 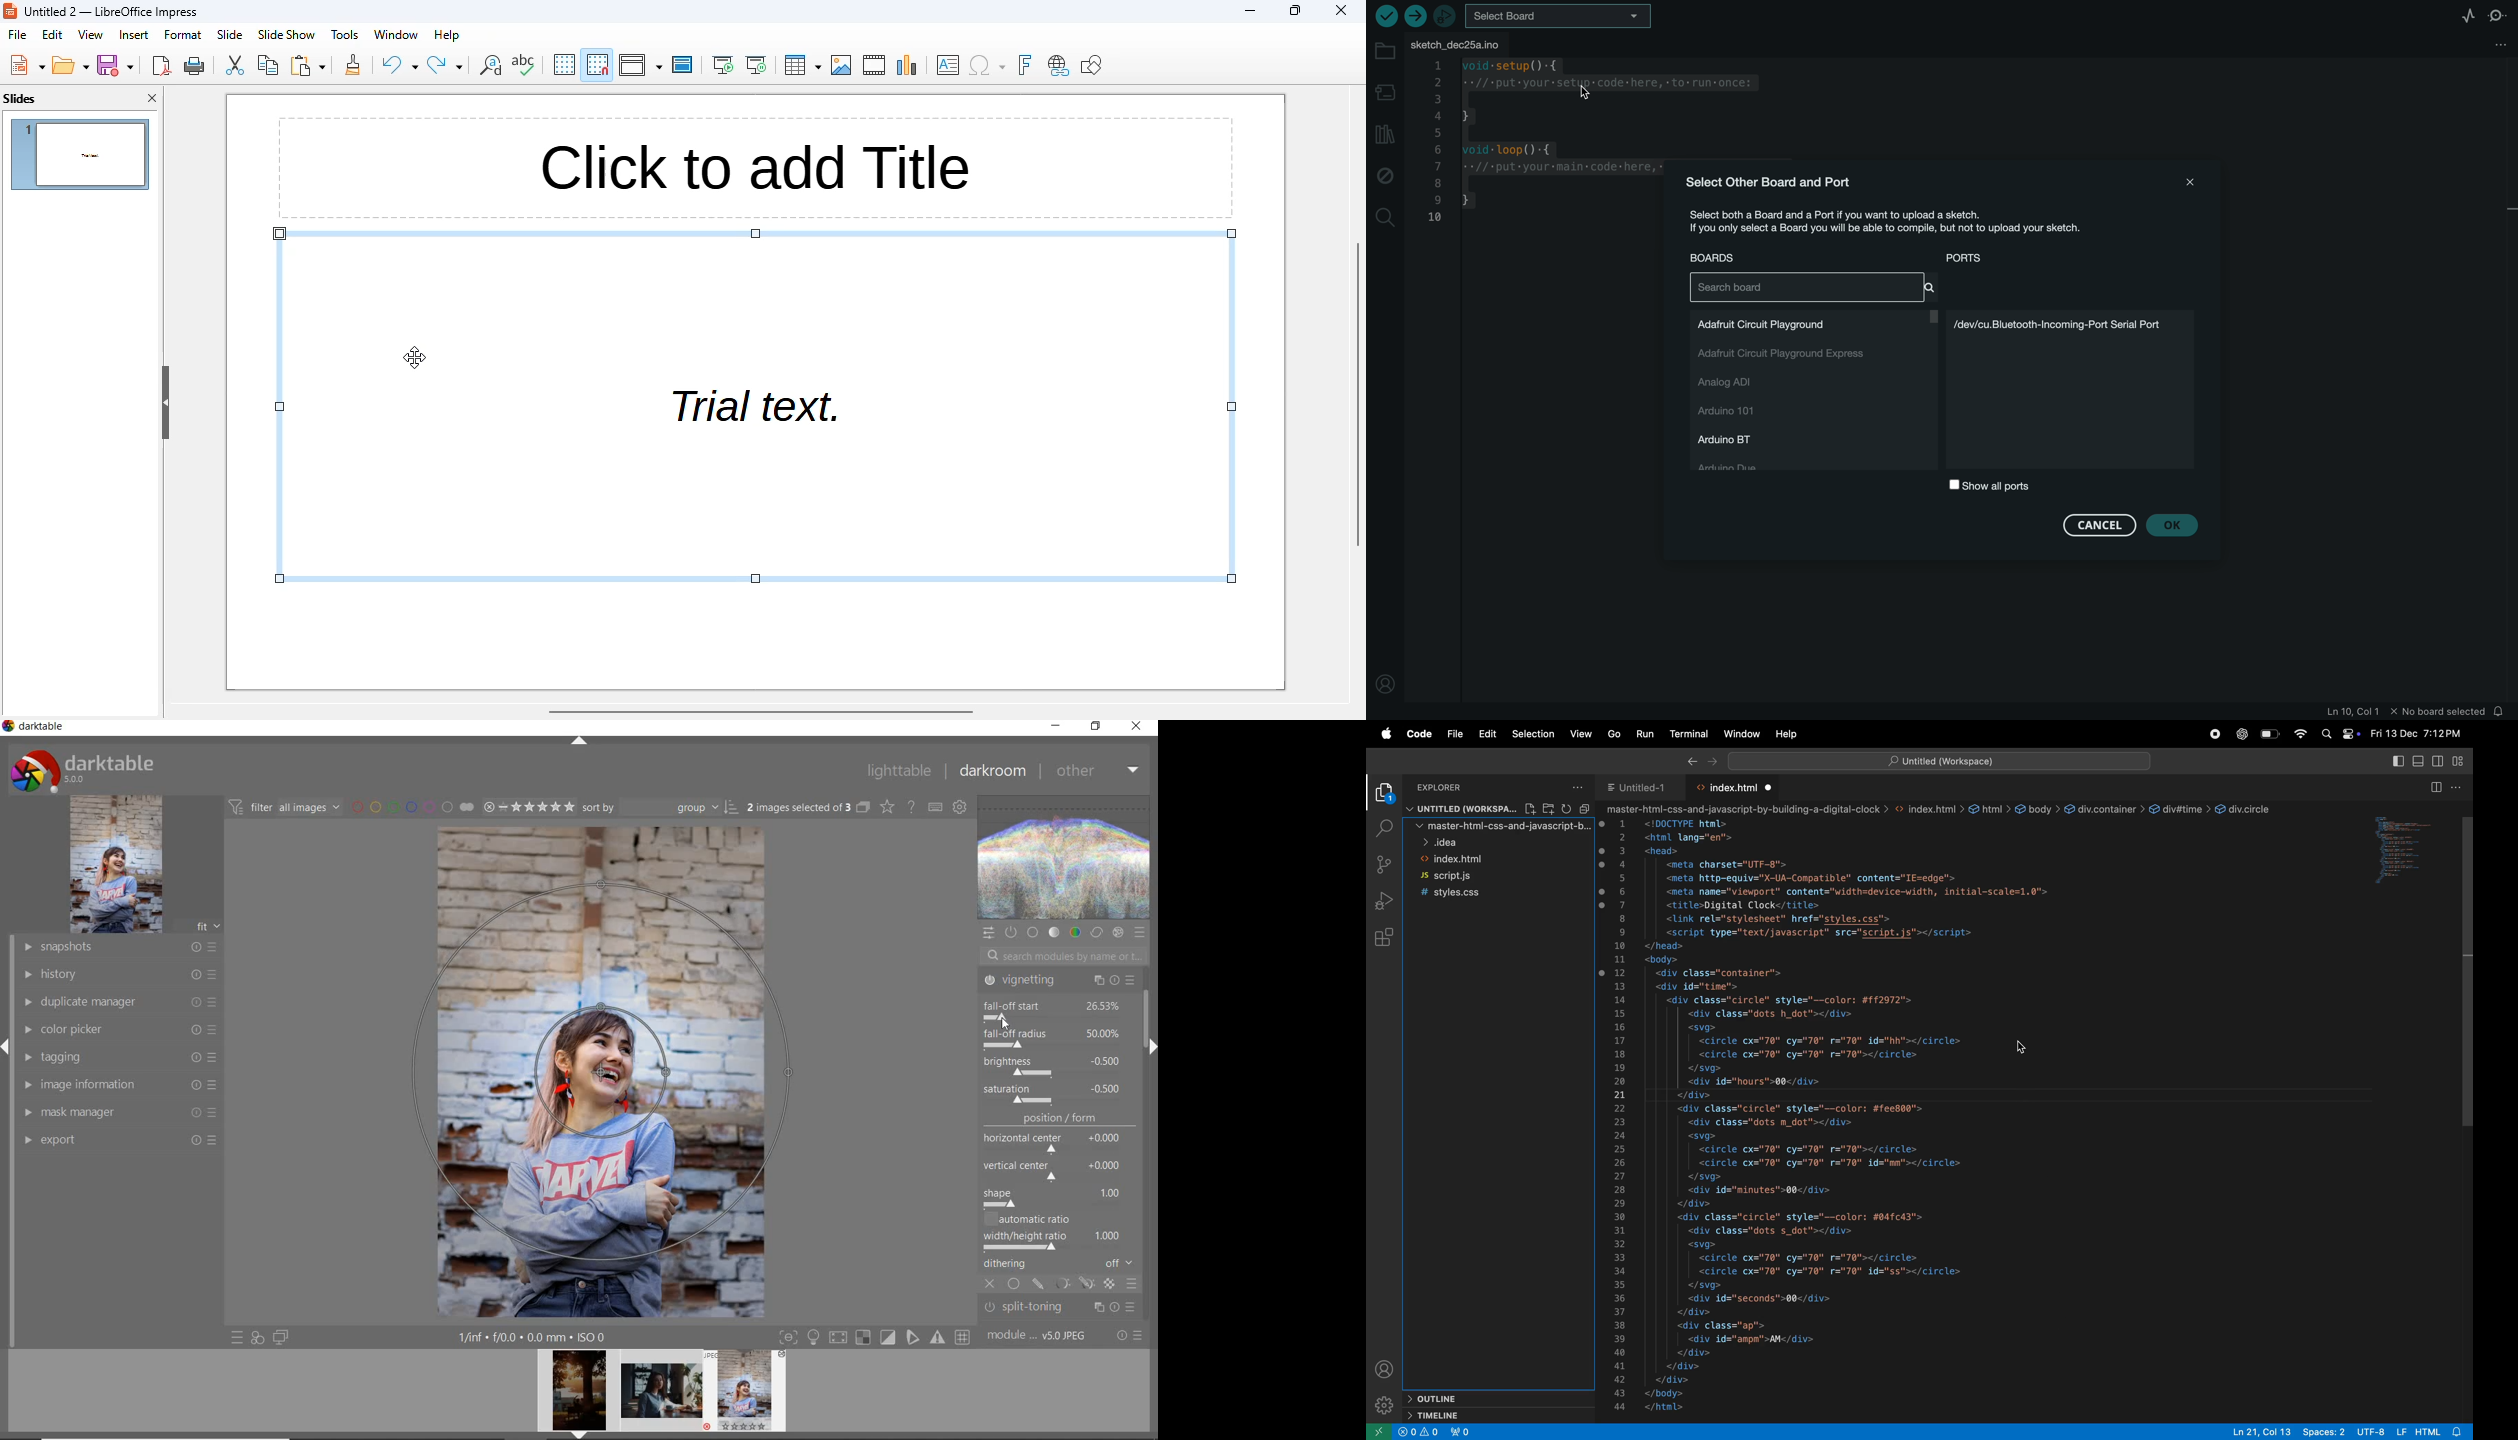 I want to click on master file, so click(x=1494, y=828).